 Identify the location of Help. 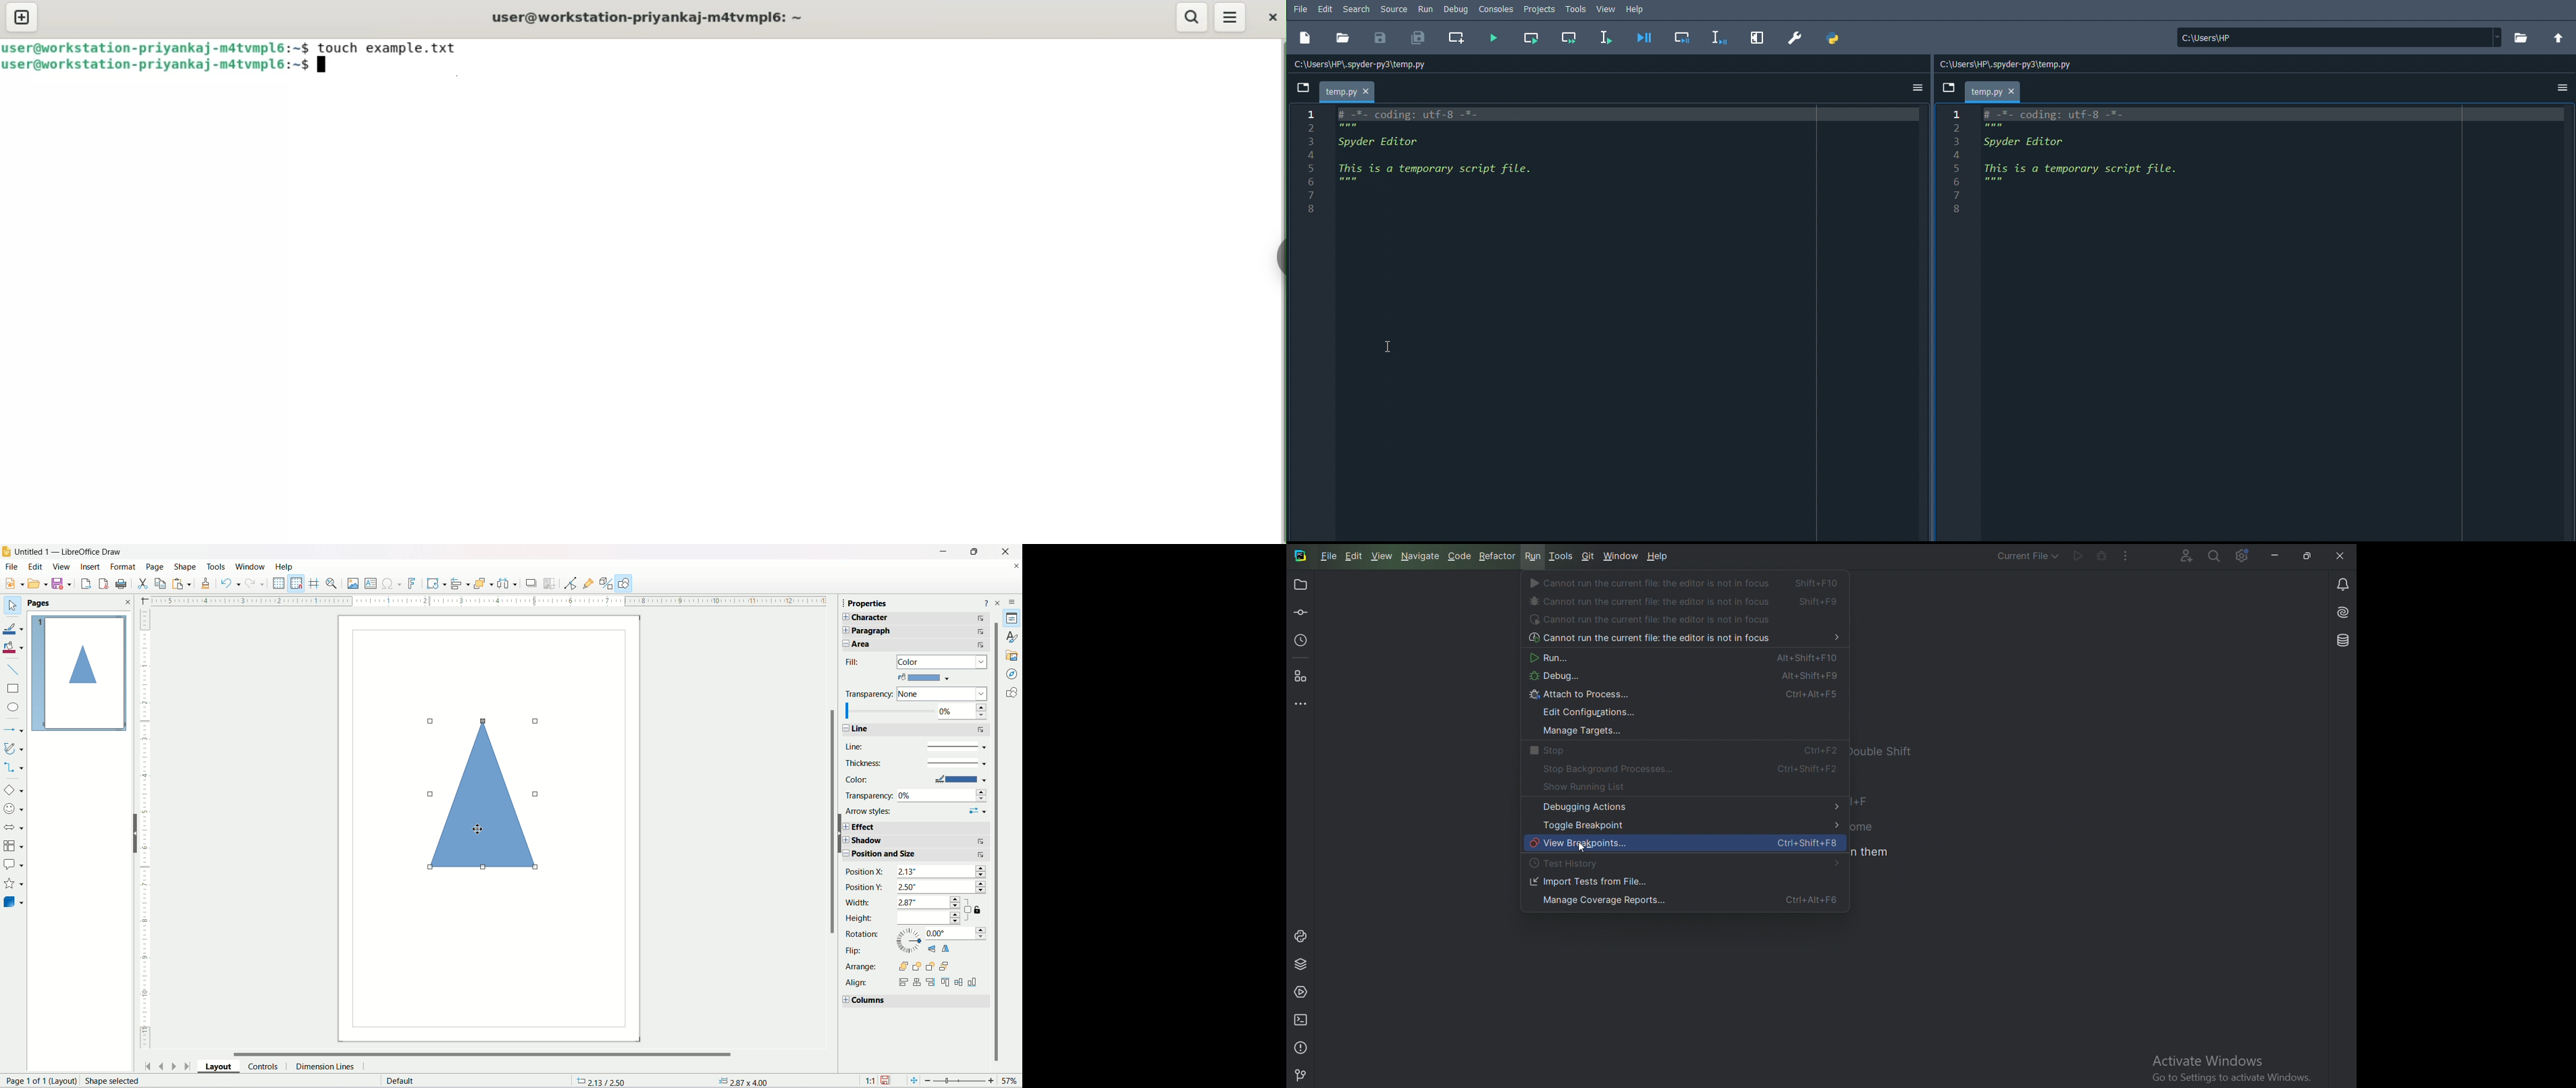
(1636, 9).